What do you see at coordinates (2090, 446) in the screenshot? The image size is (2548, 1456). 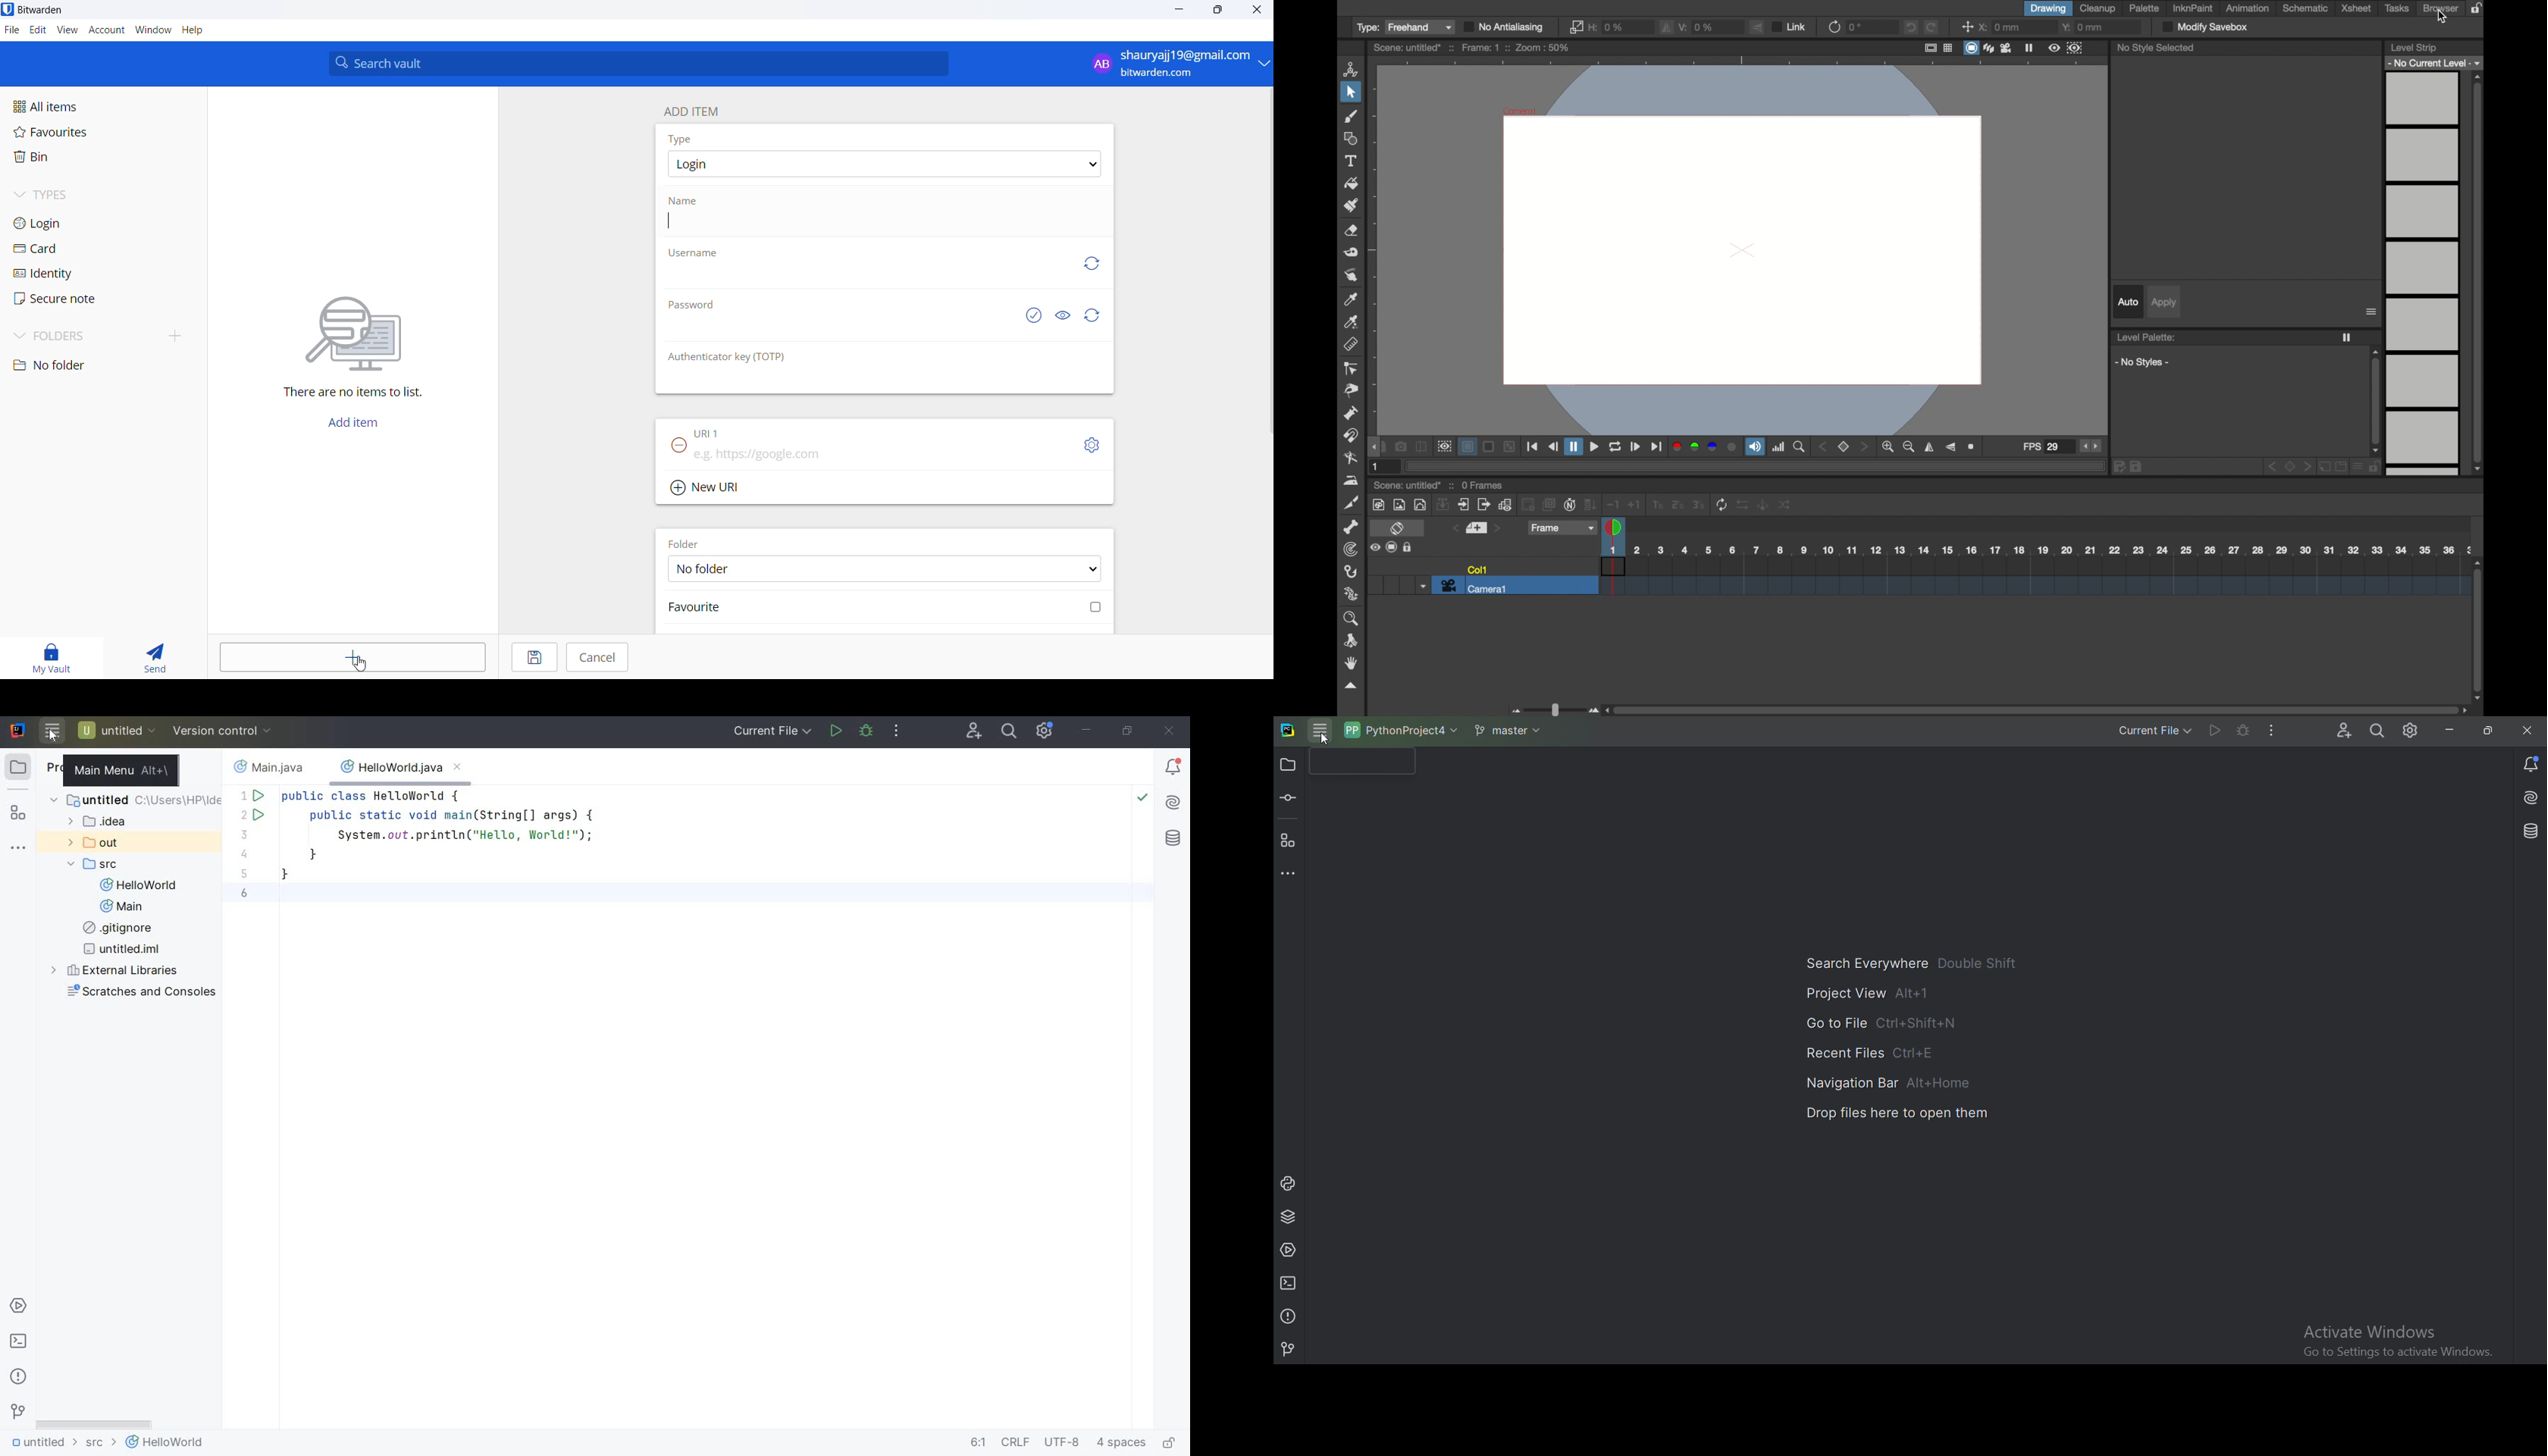 I see `stepper buttons` at bounding box center [2090, 446].